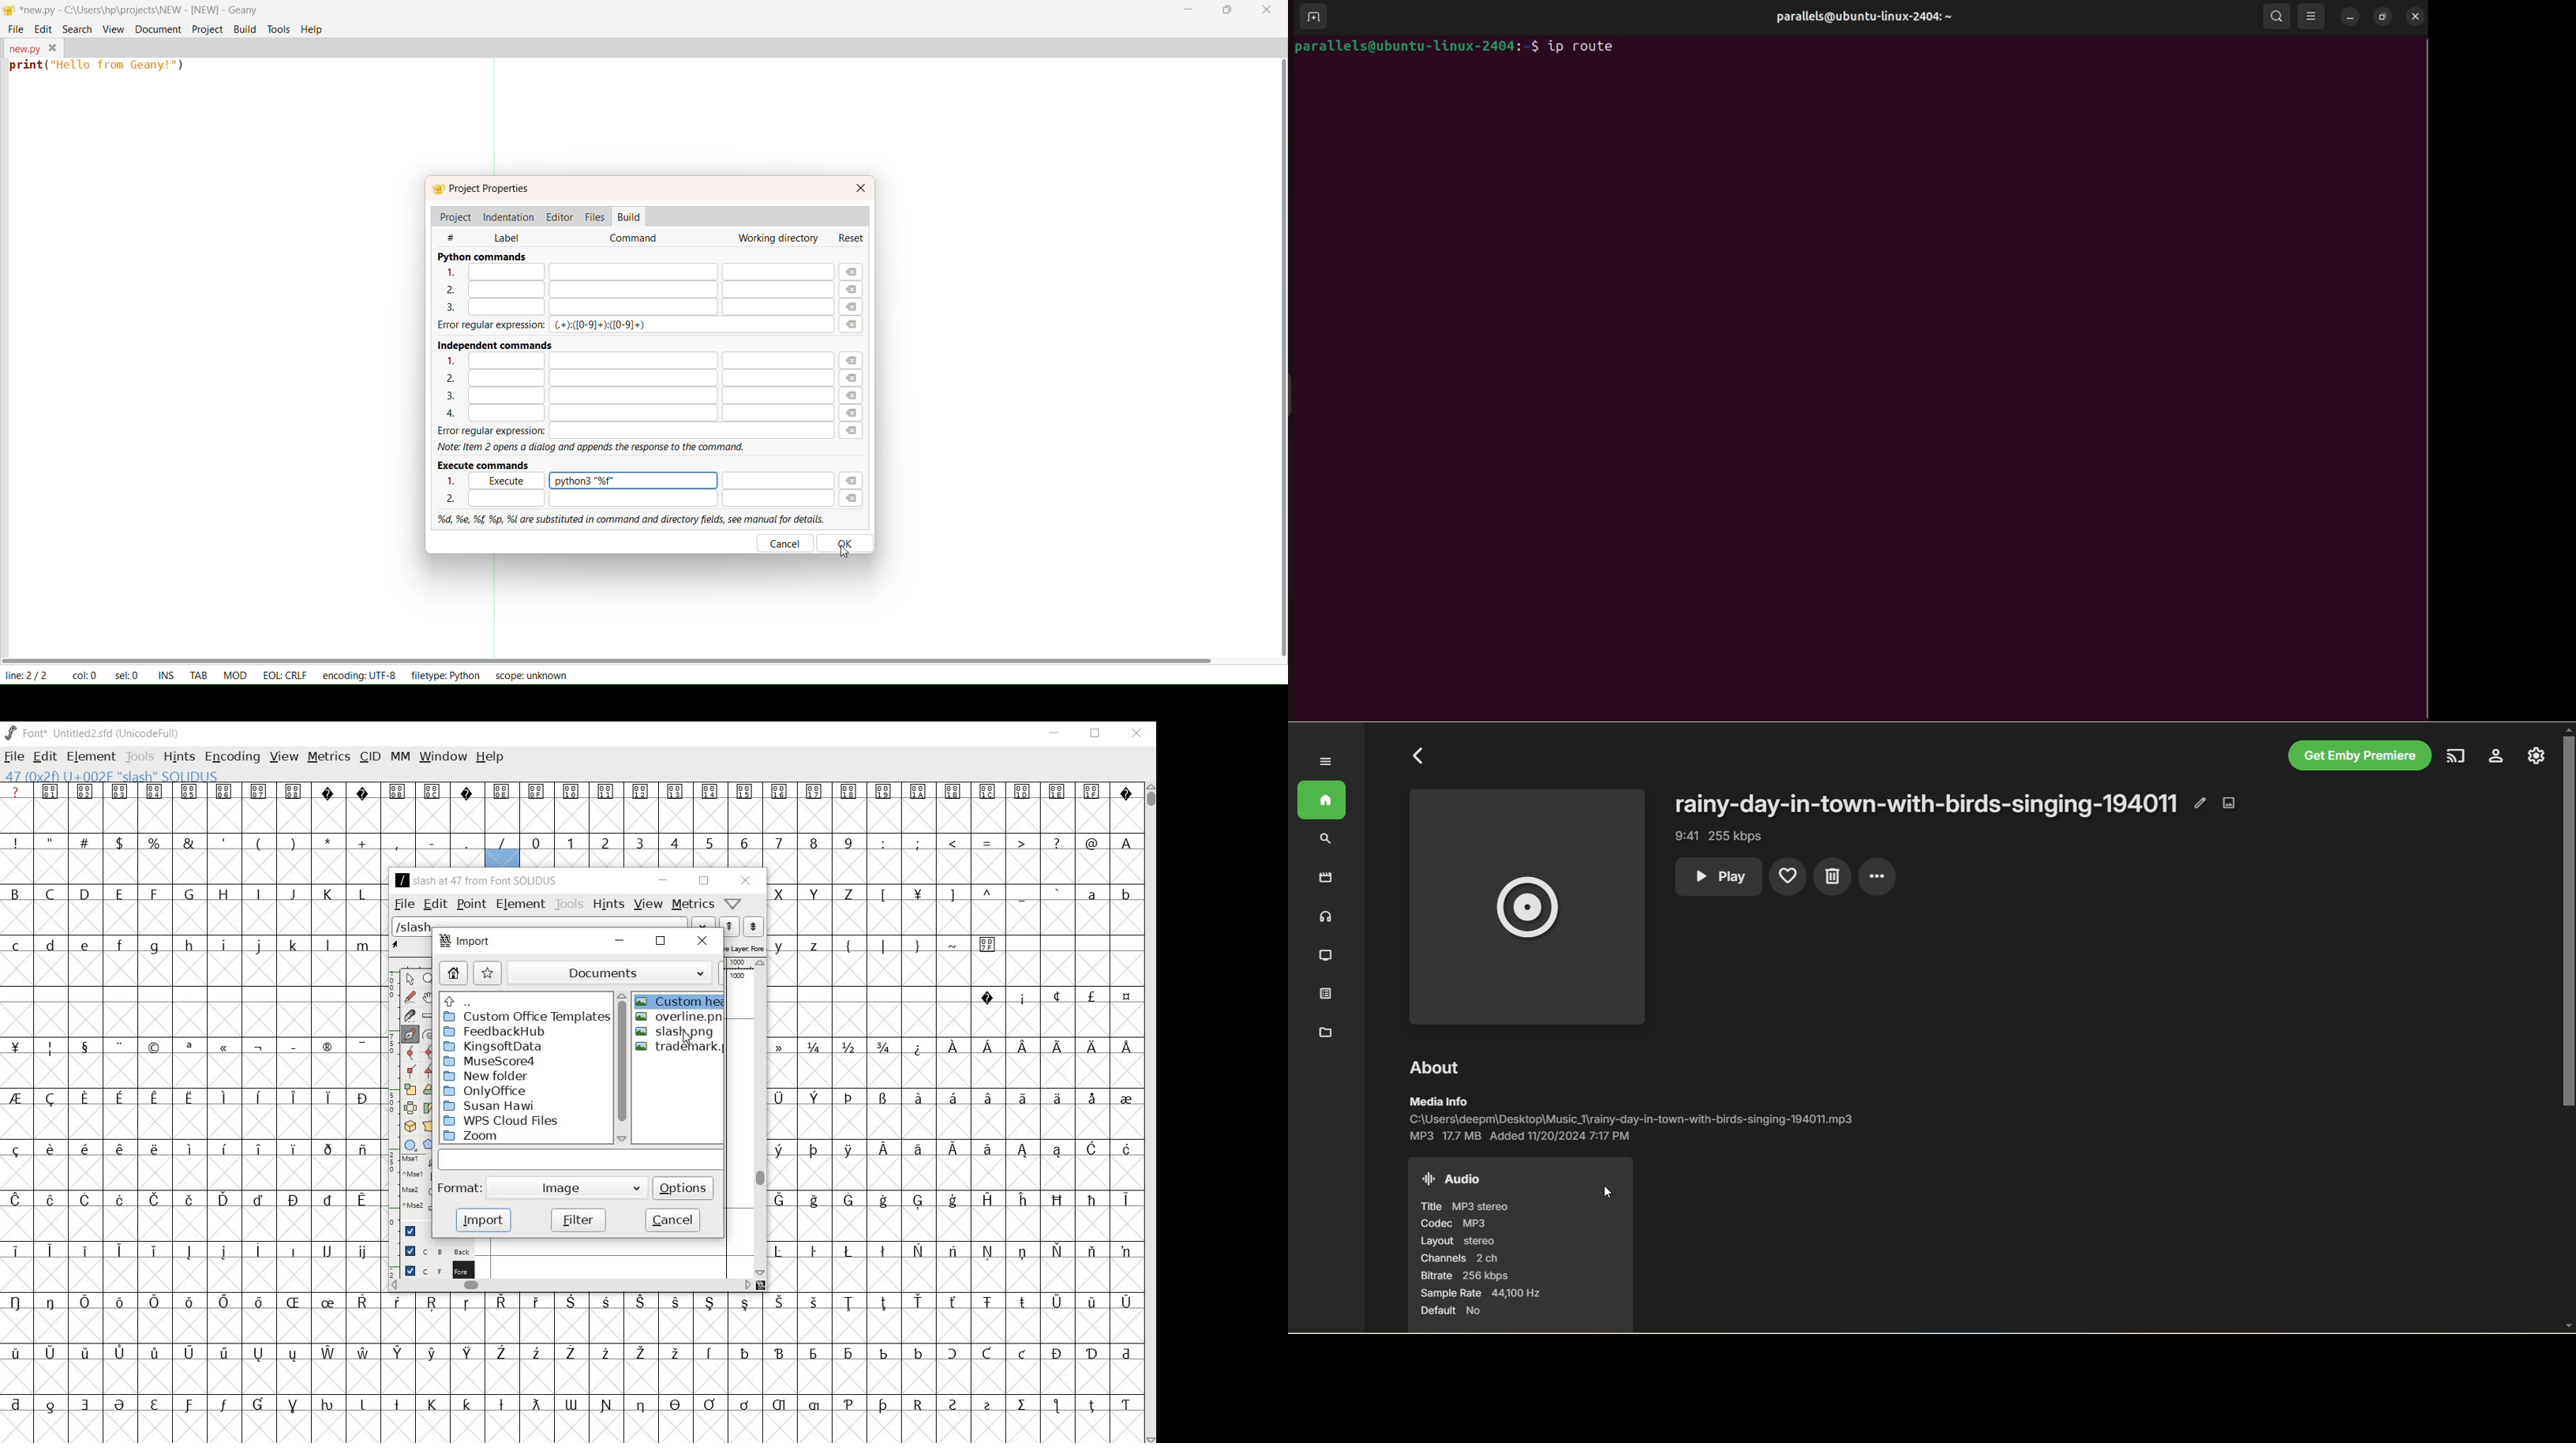  What do you see at coordinates (1093, 734) in the screenshot?
I see `RESTORE` at bounding box center [1093, 734].